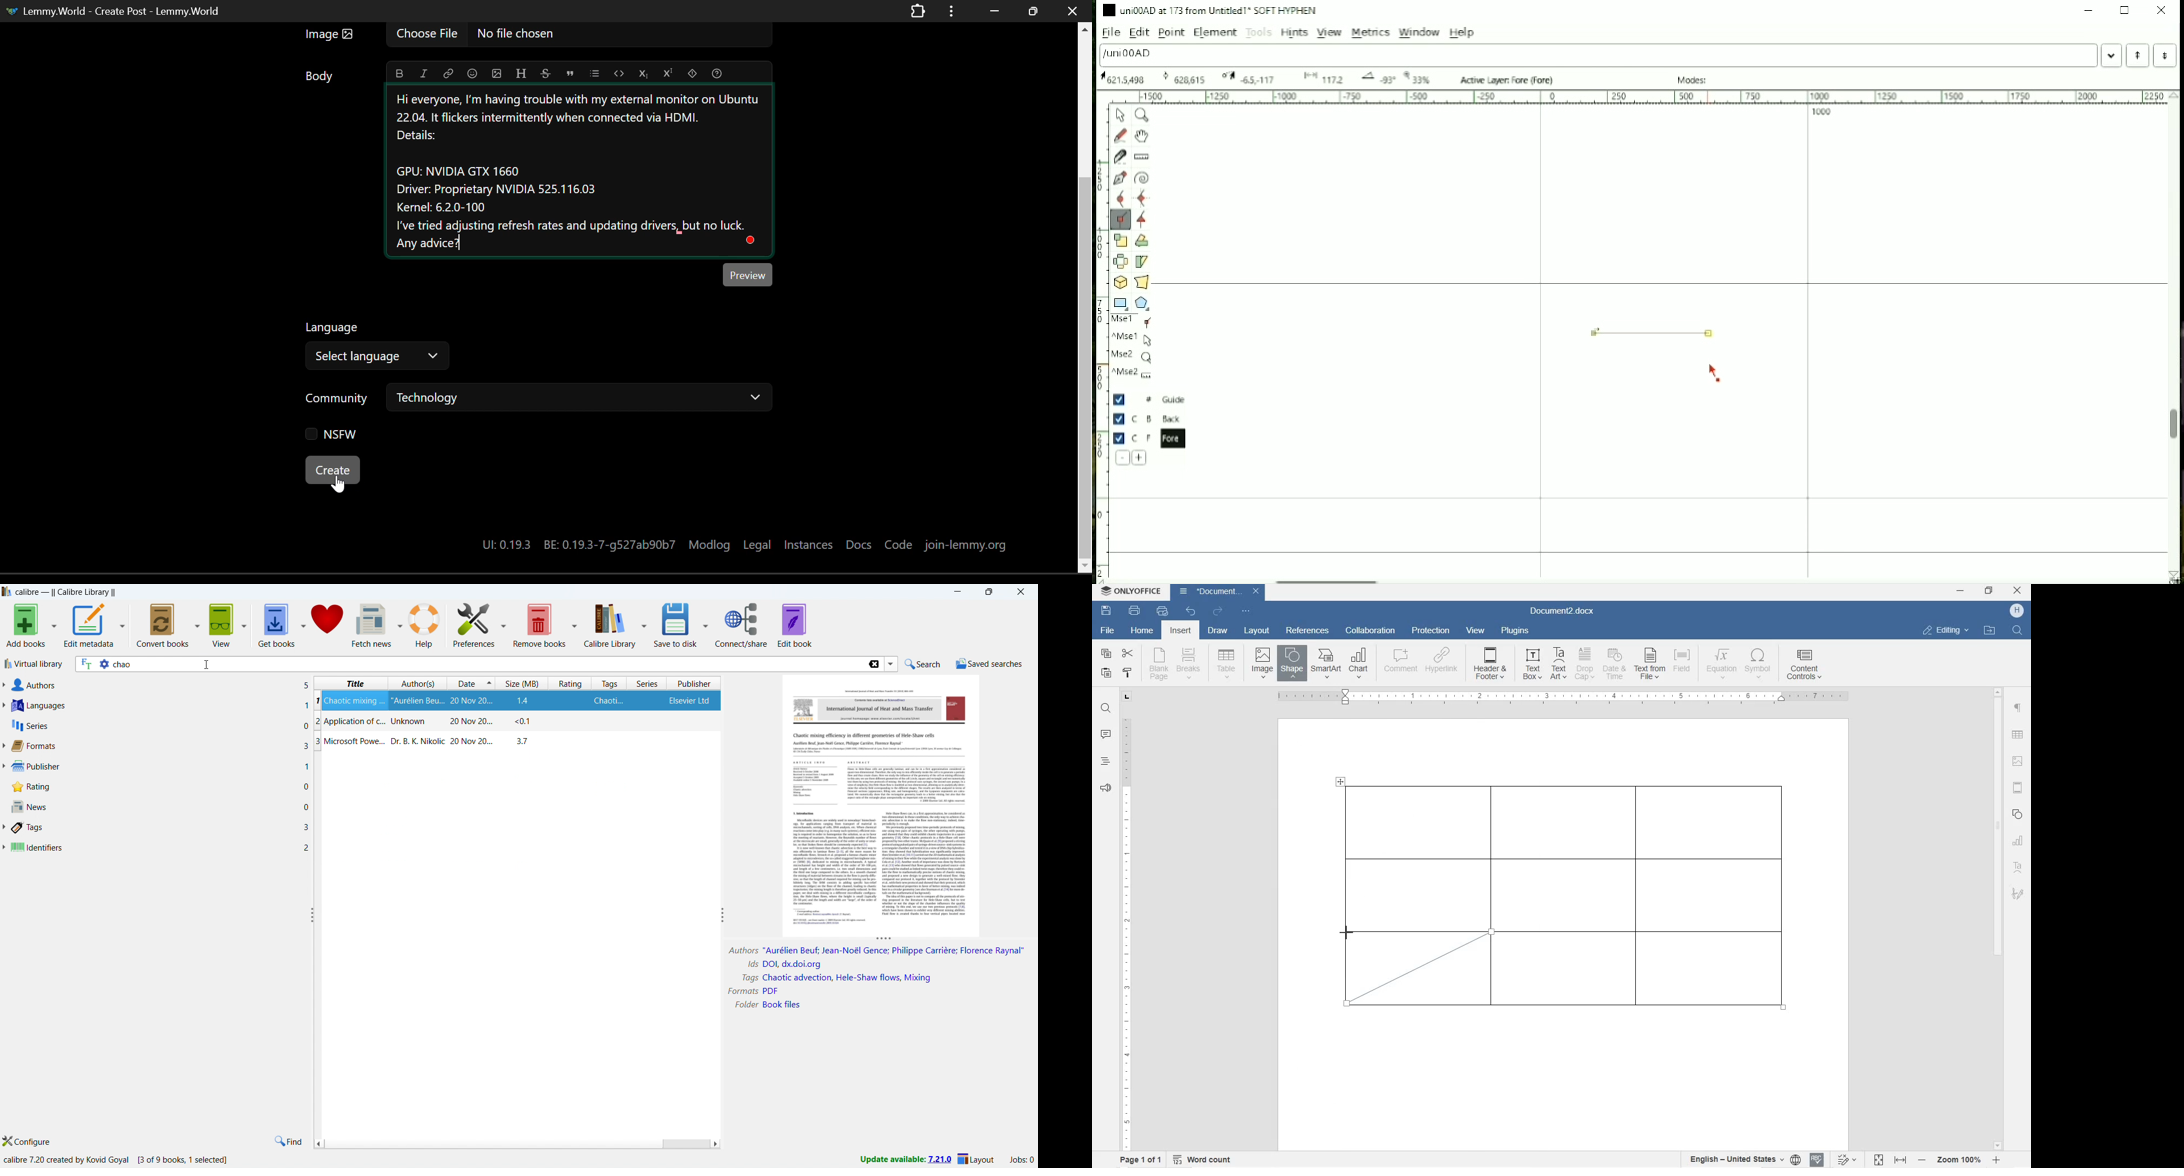  I want to click on do a quicj search, so click(924, 663).